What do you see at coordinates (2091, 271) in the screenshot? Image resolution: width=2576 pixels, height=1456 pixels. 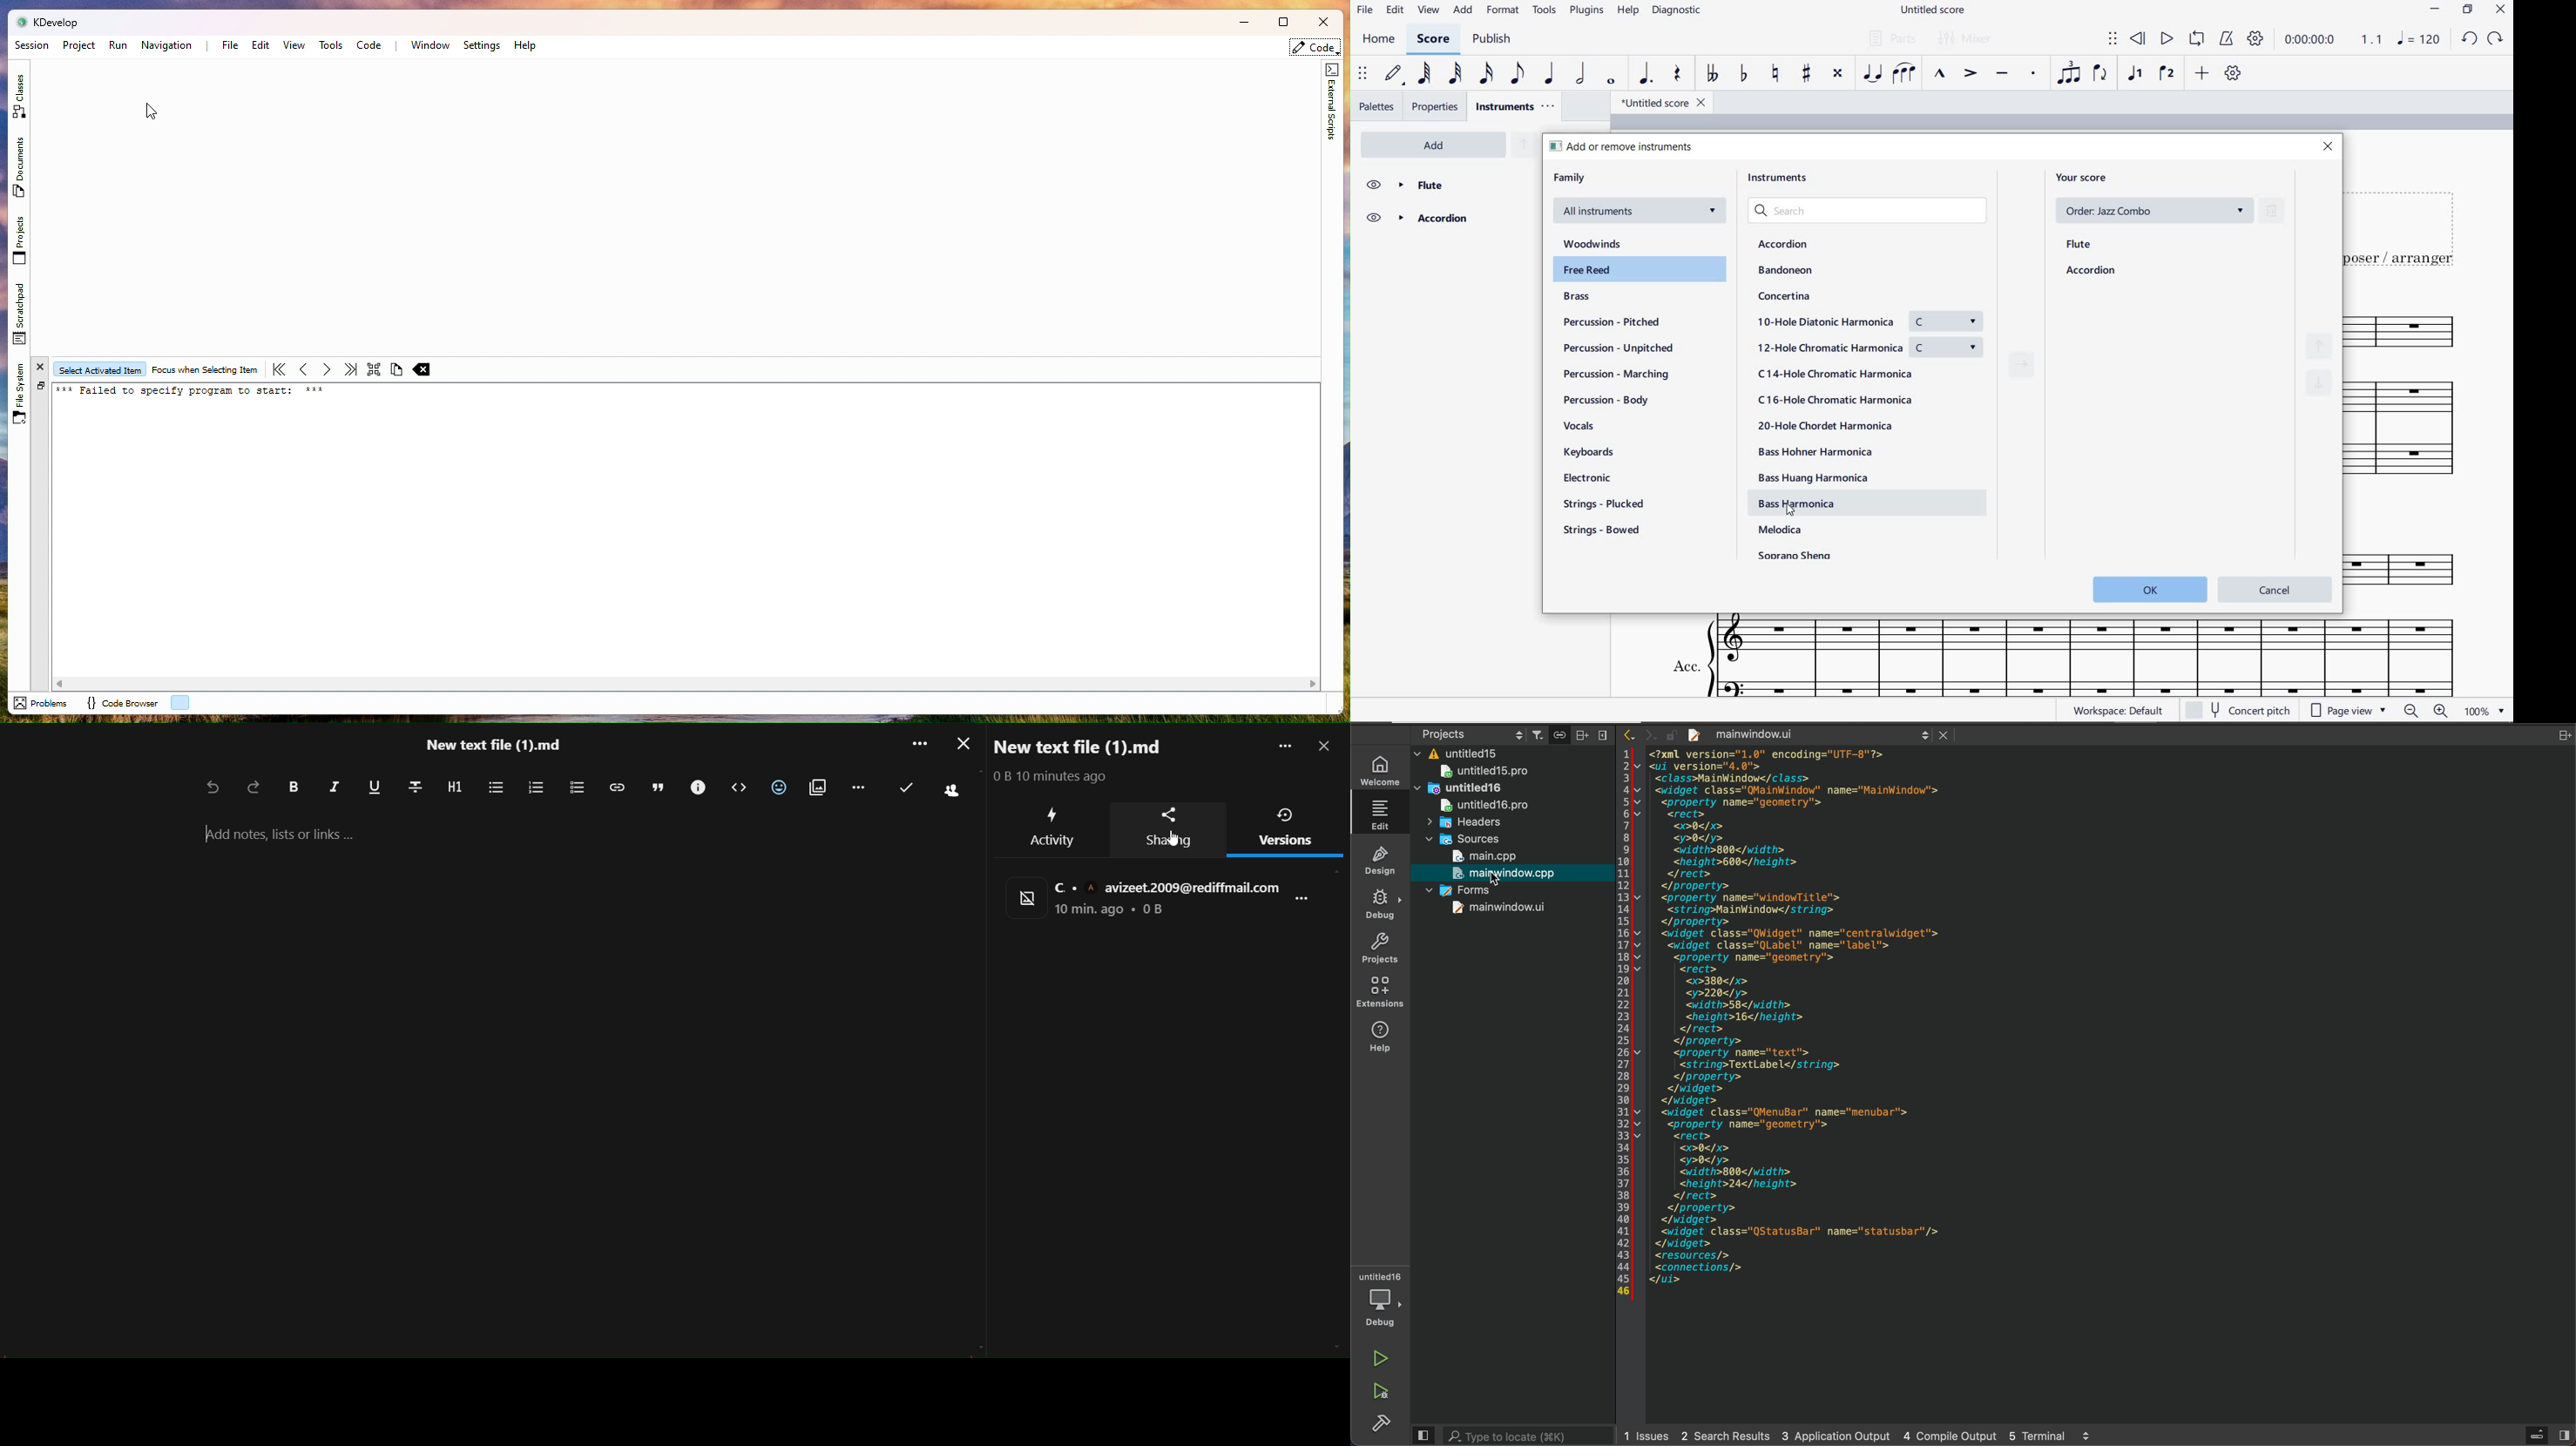 I see `accordion` at bounding box center [2091, 271].